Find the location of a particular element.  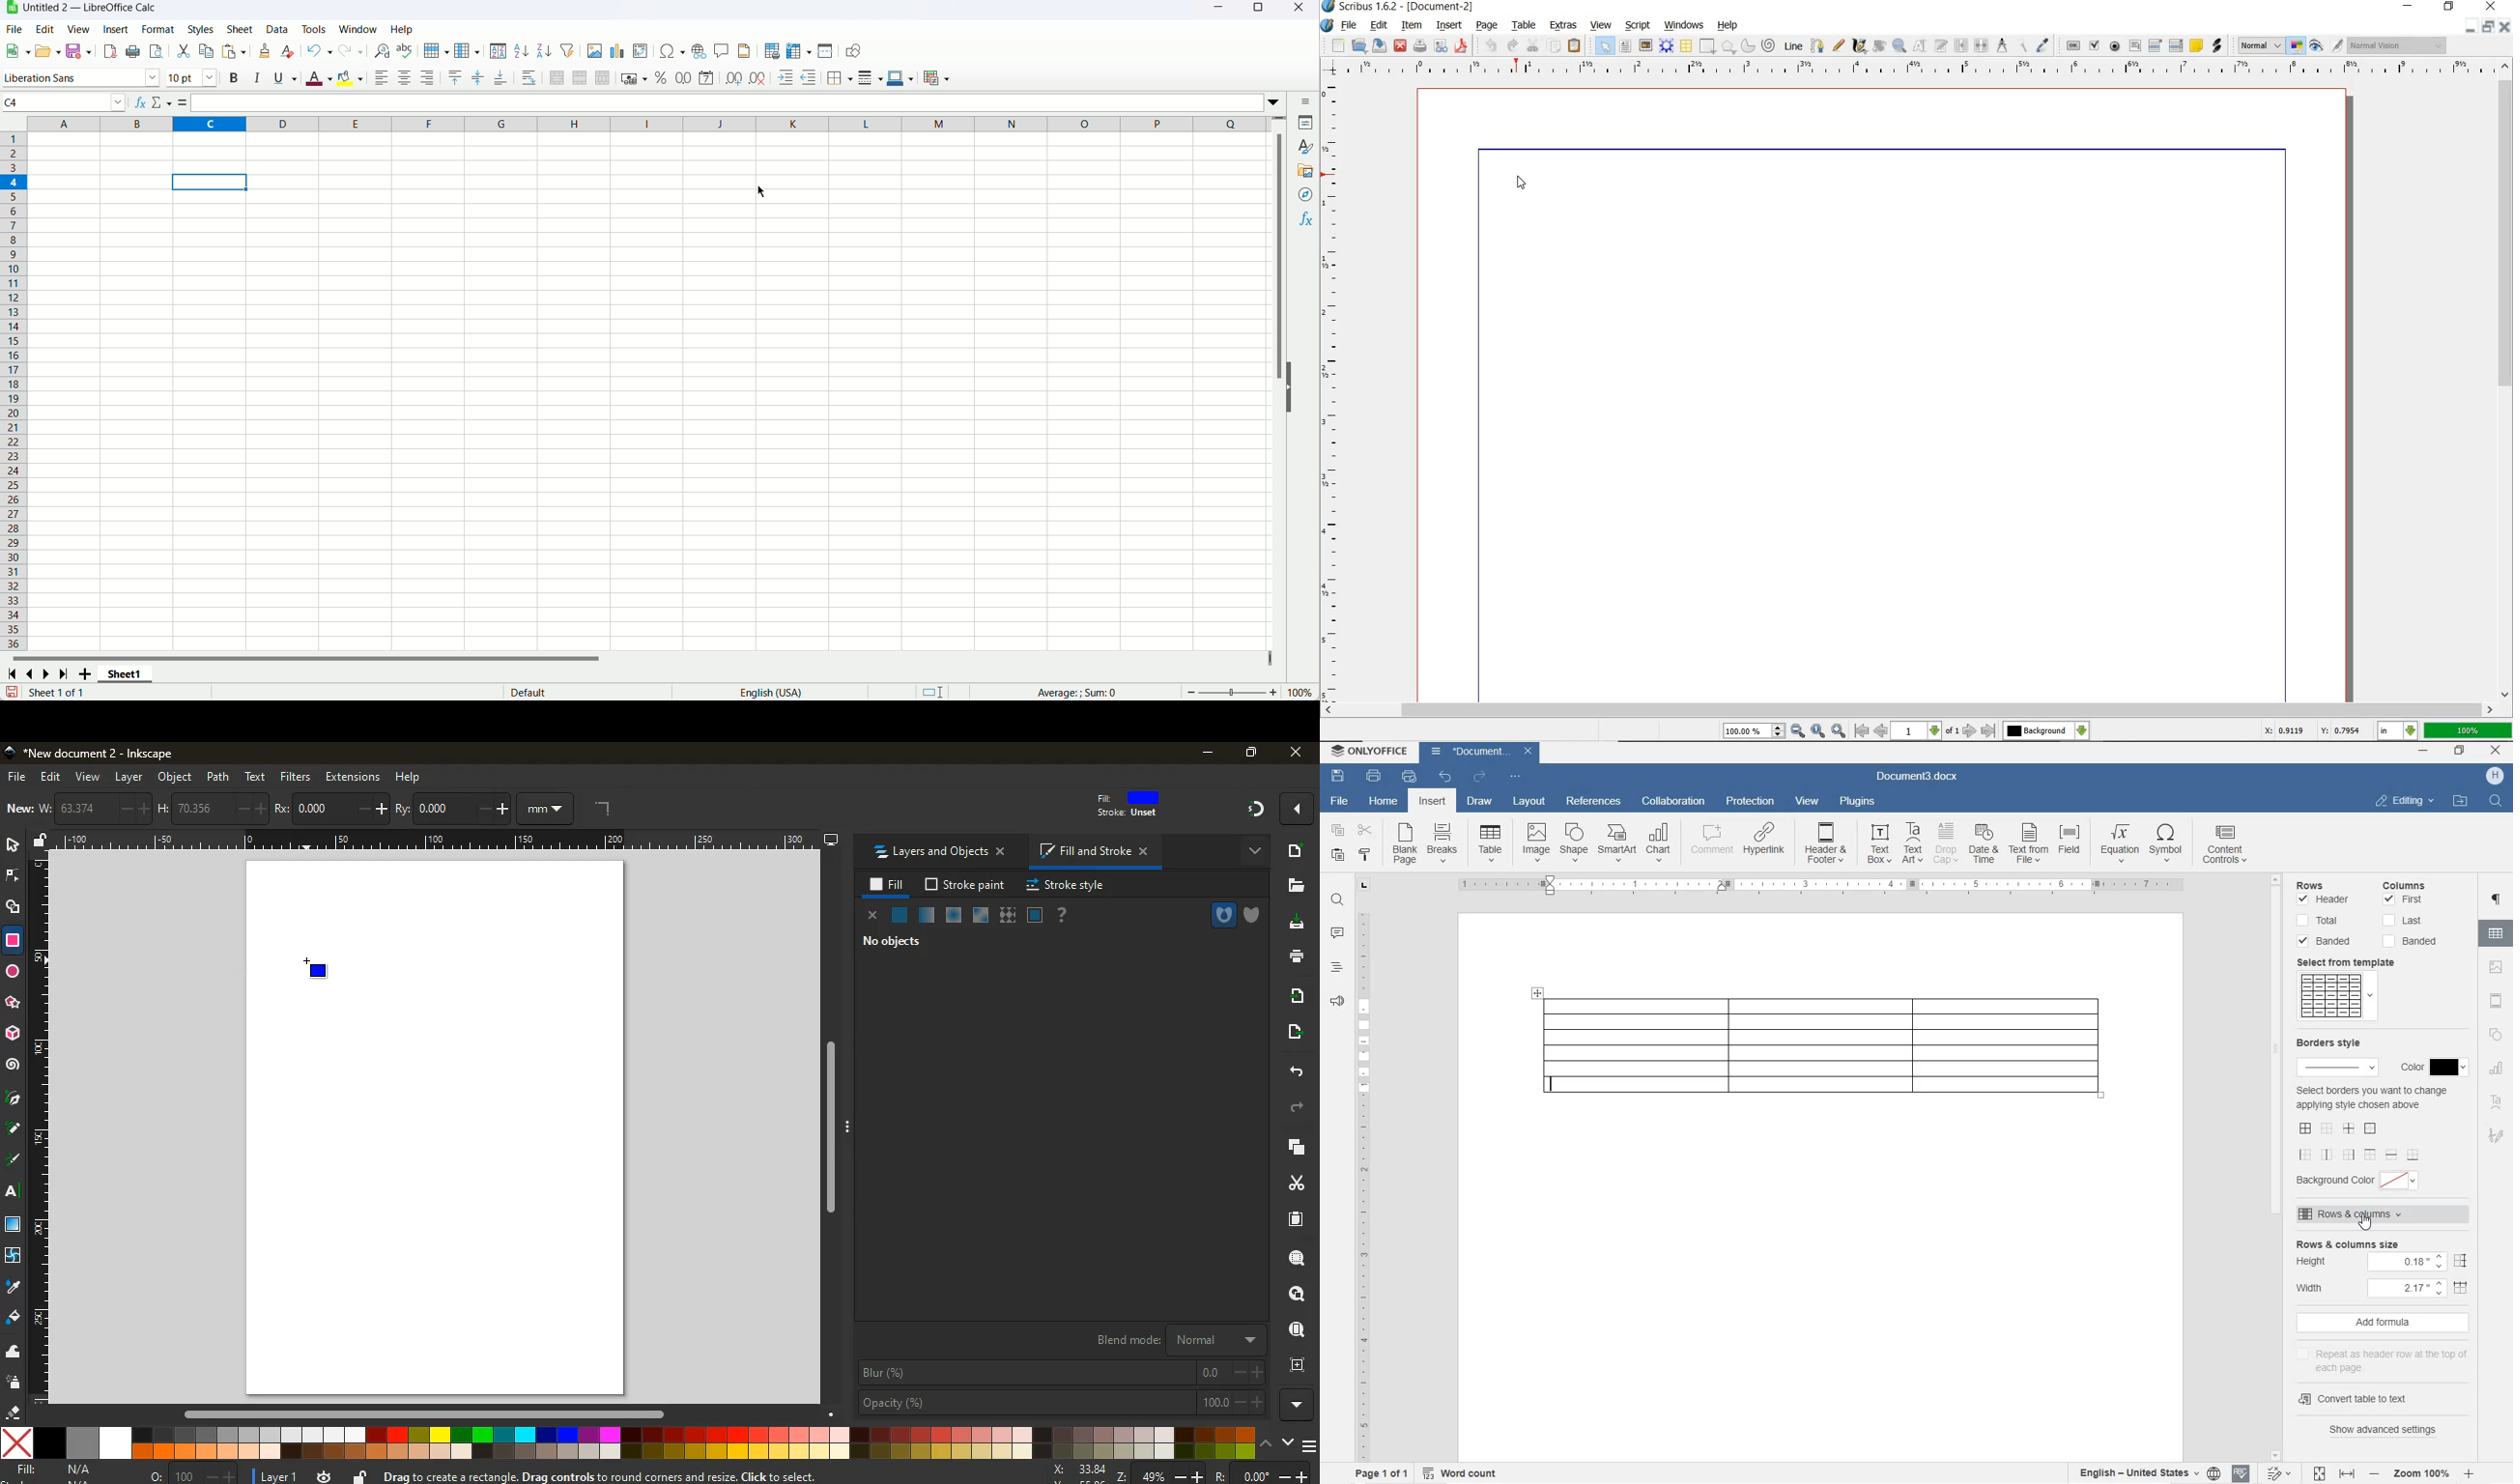

new is located at coordinates (1339, 45).